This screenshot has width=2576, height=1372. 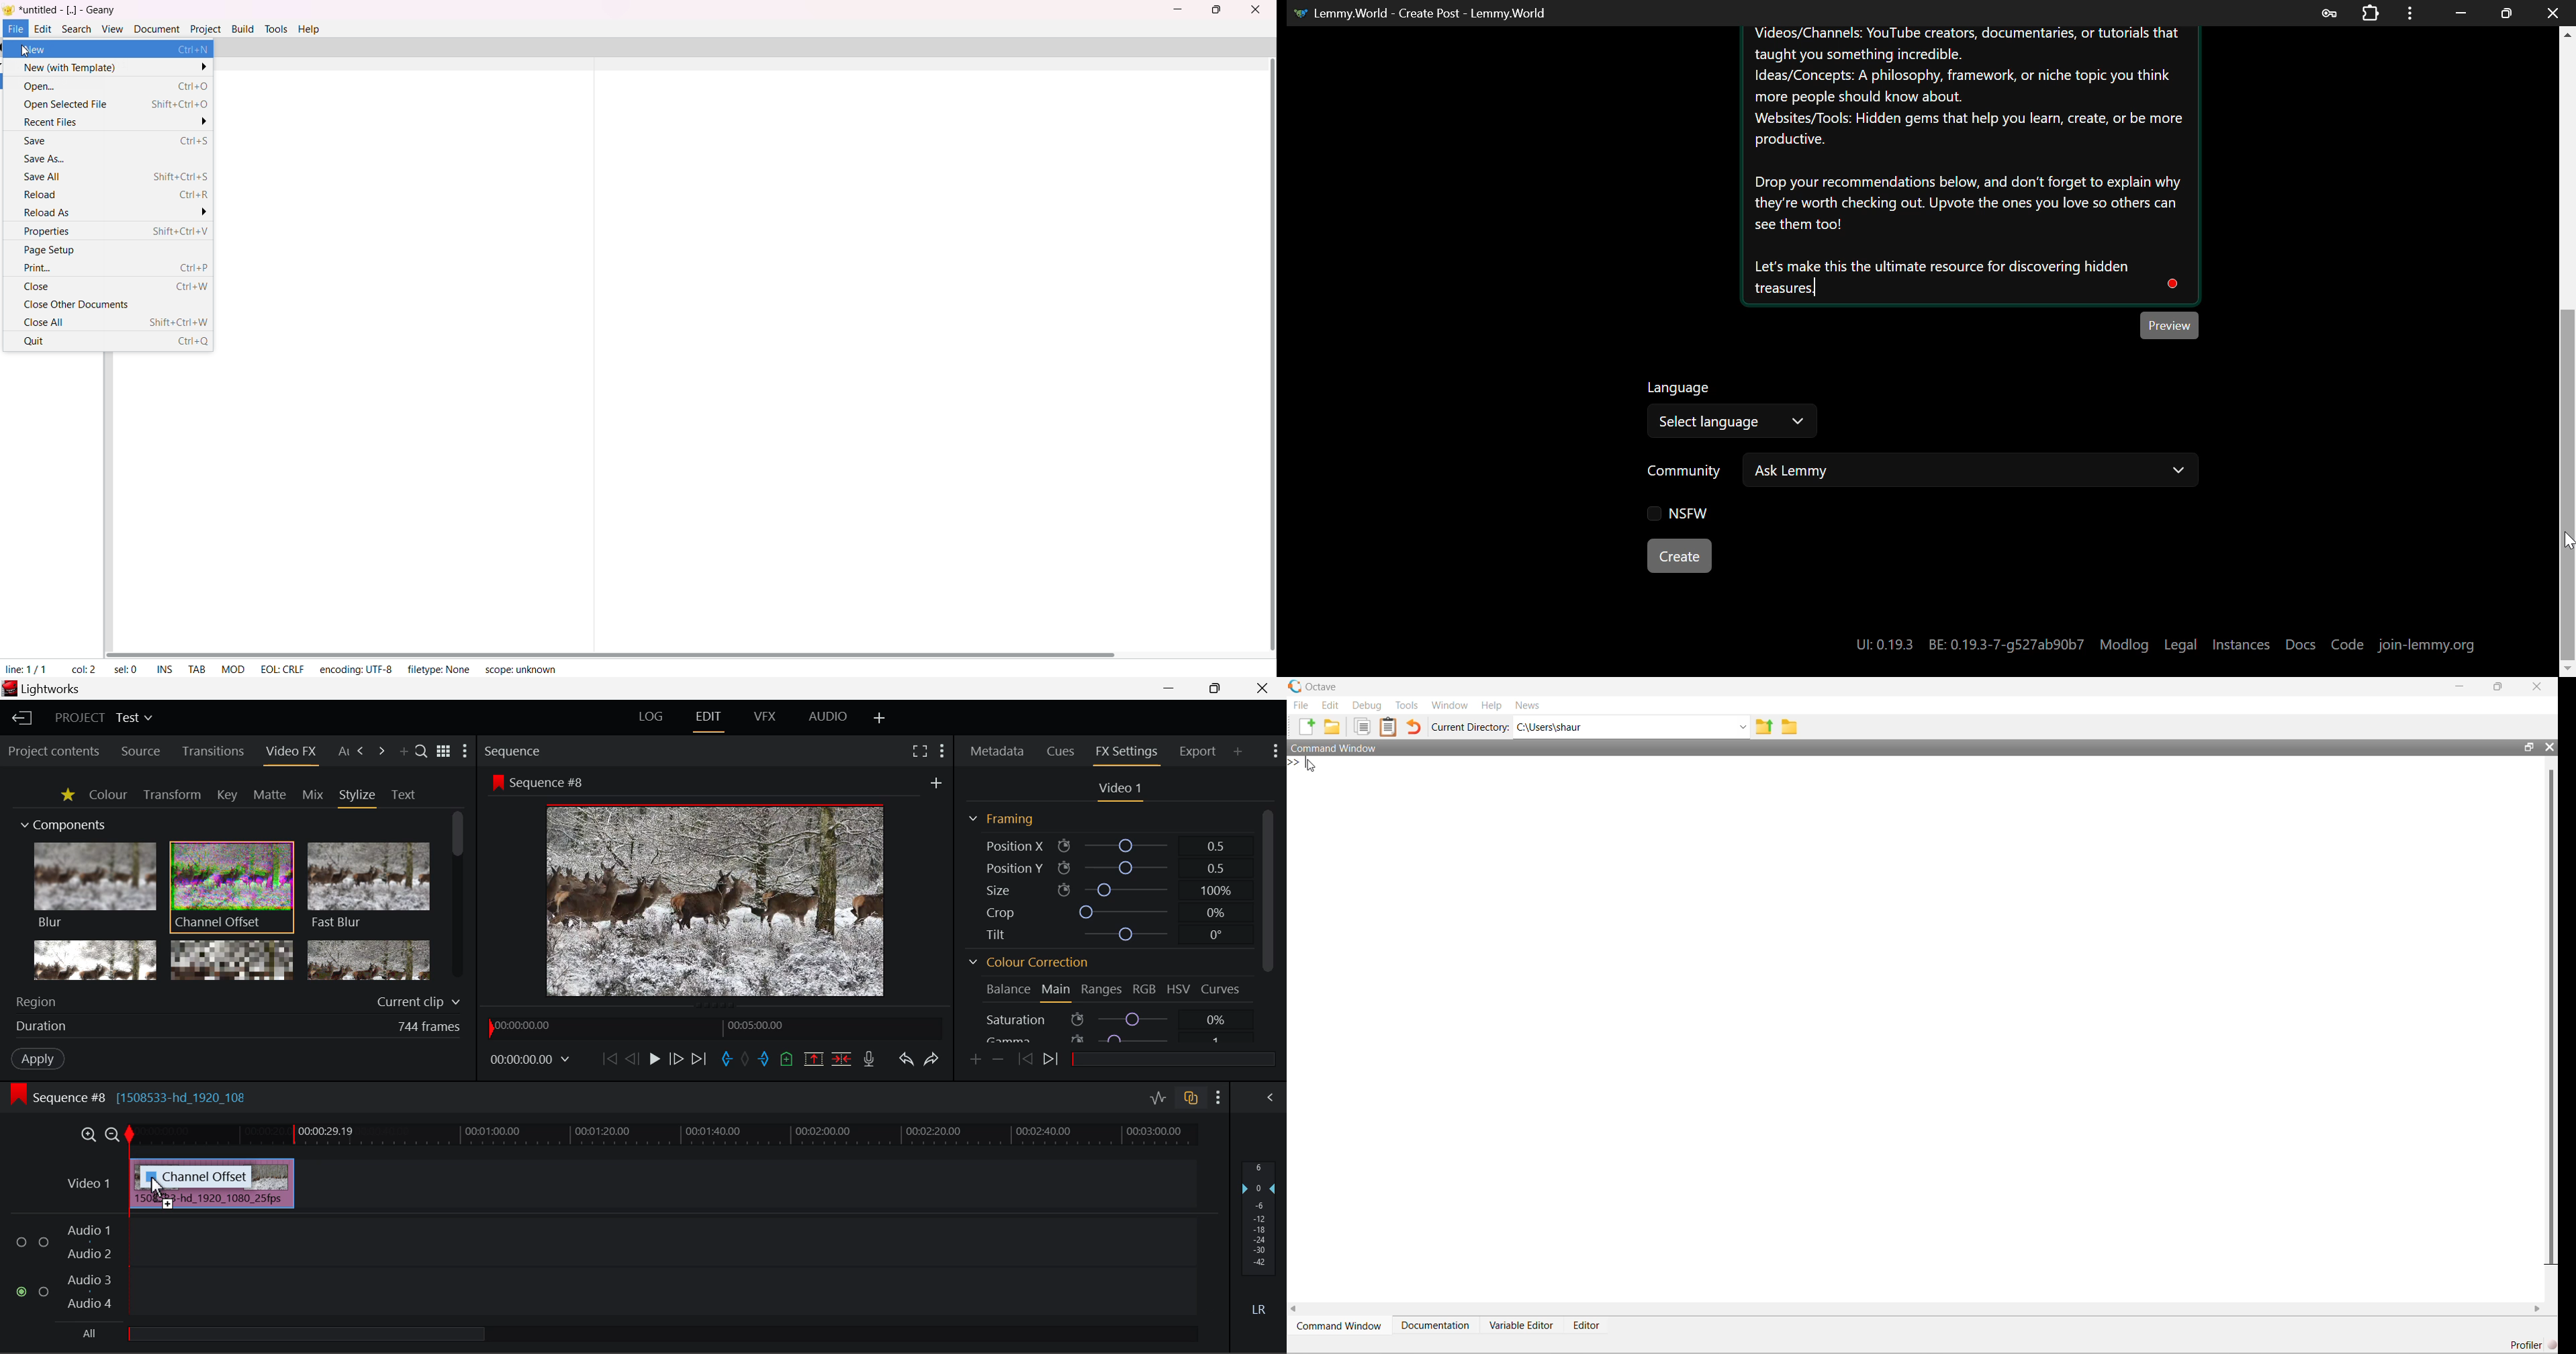 I want to click on quit    Ctrl+Q, so click(x=114, y=344).